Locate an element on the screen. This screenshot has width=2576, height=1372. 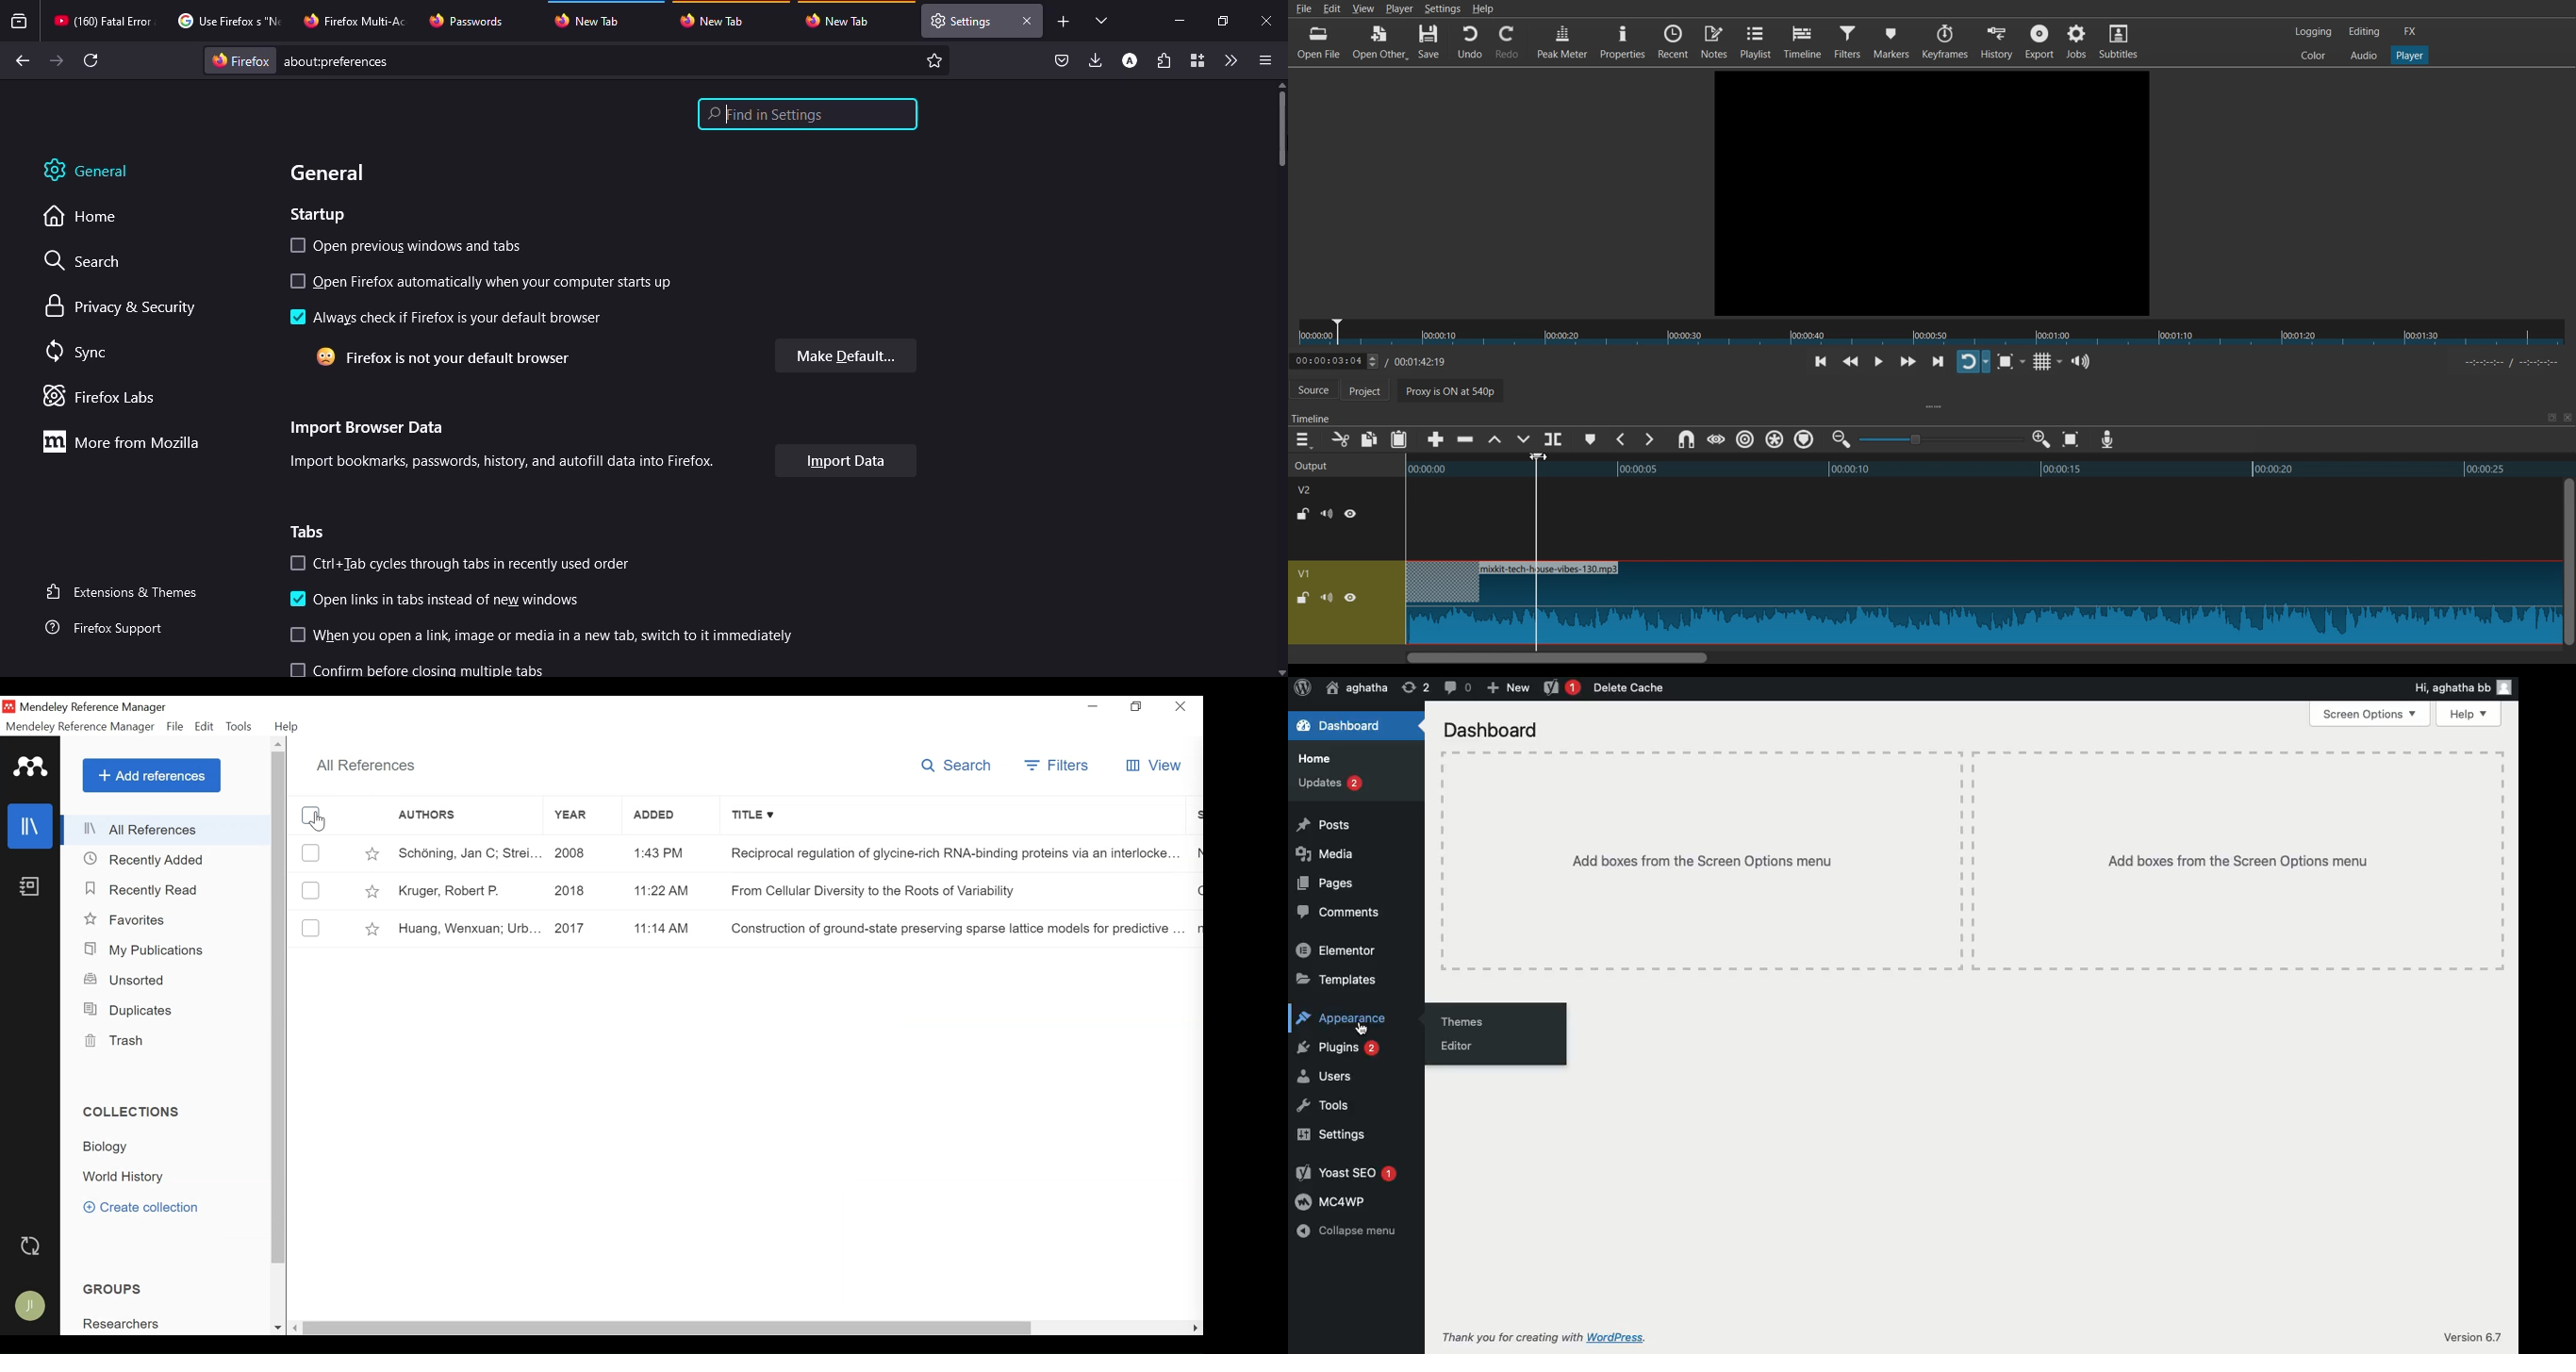
Filters is located at coordinates (1848, 40).